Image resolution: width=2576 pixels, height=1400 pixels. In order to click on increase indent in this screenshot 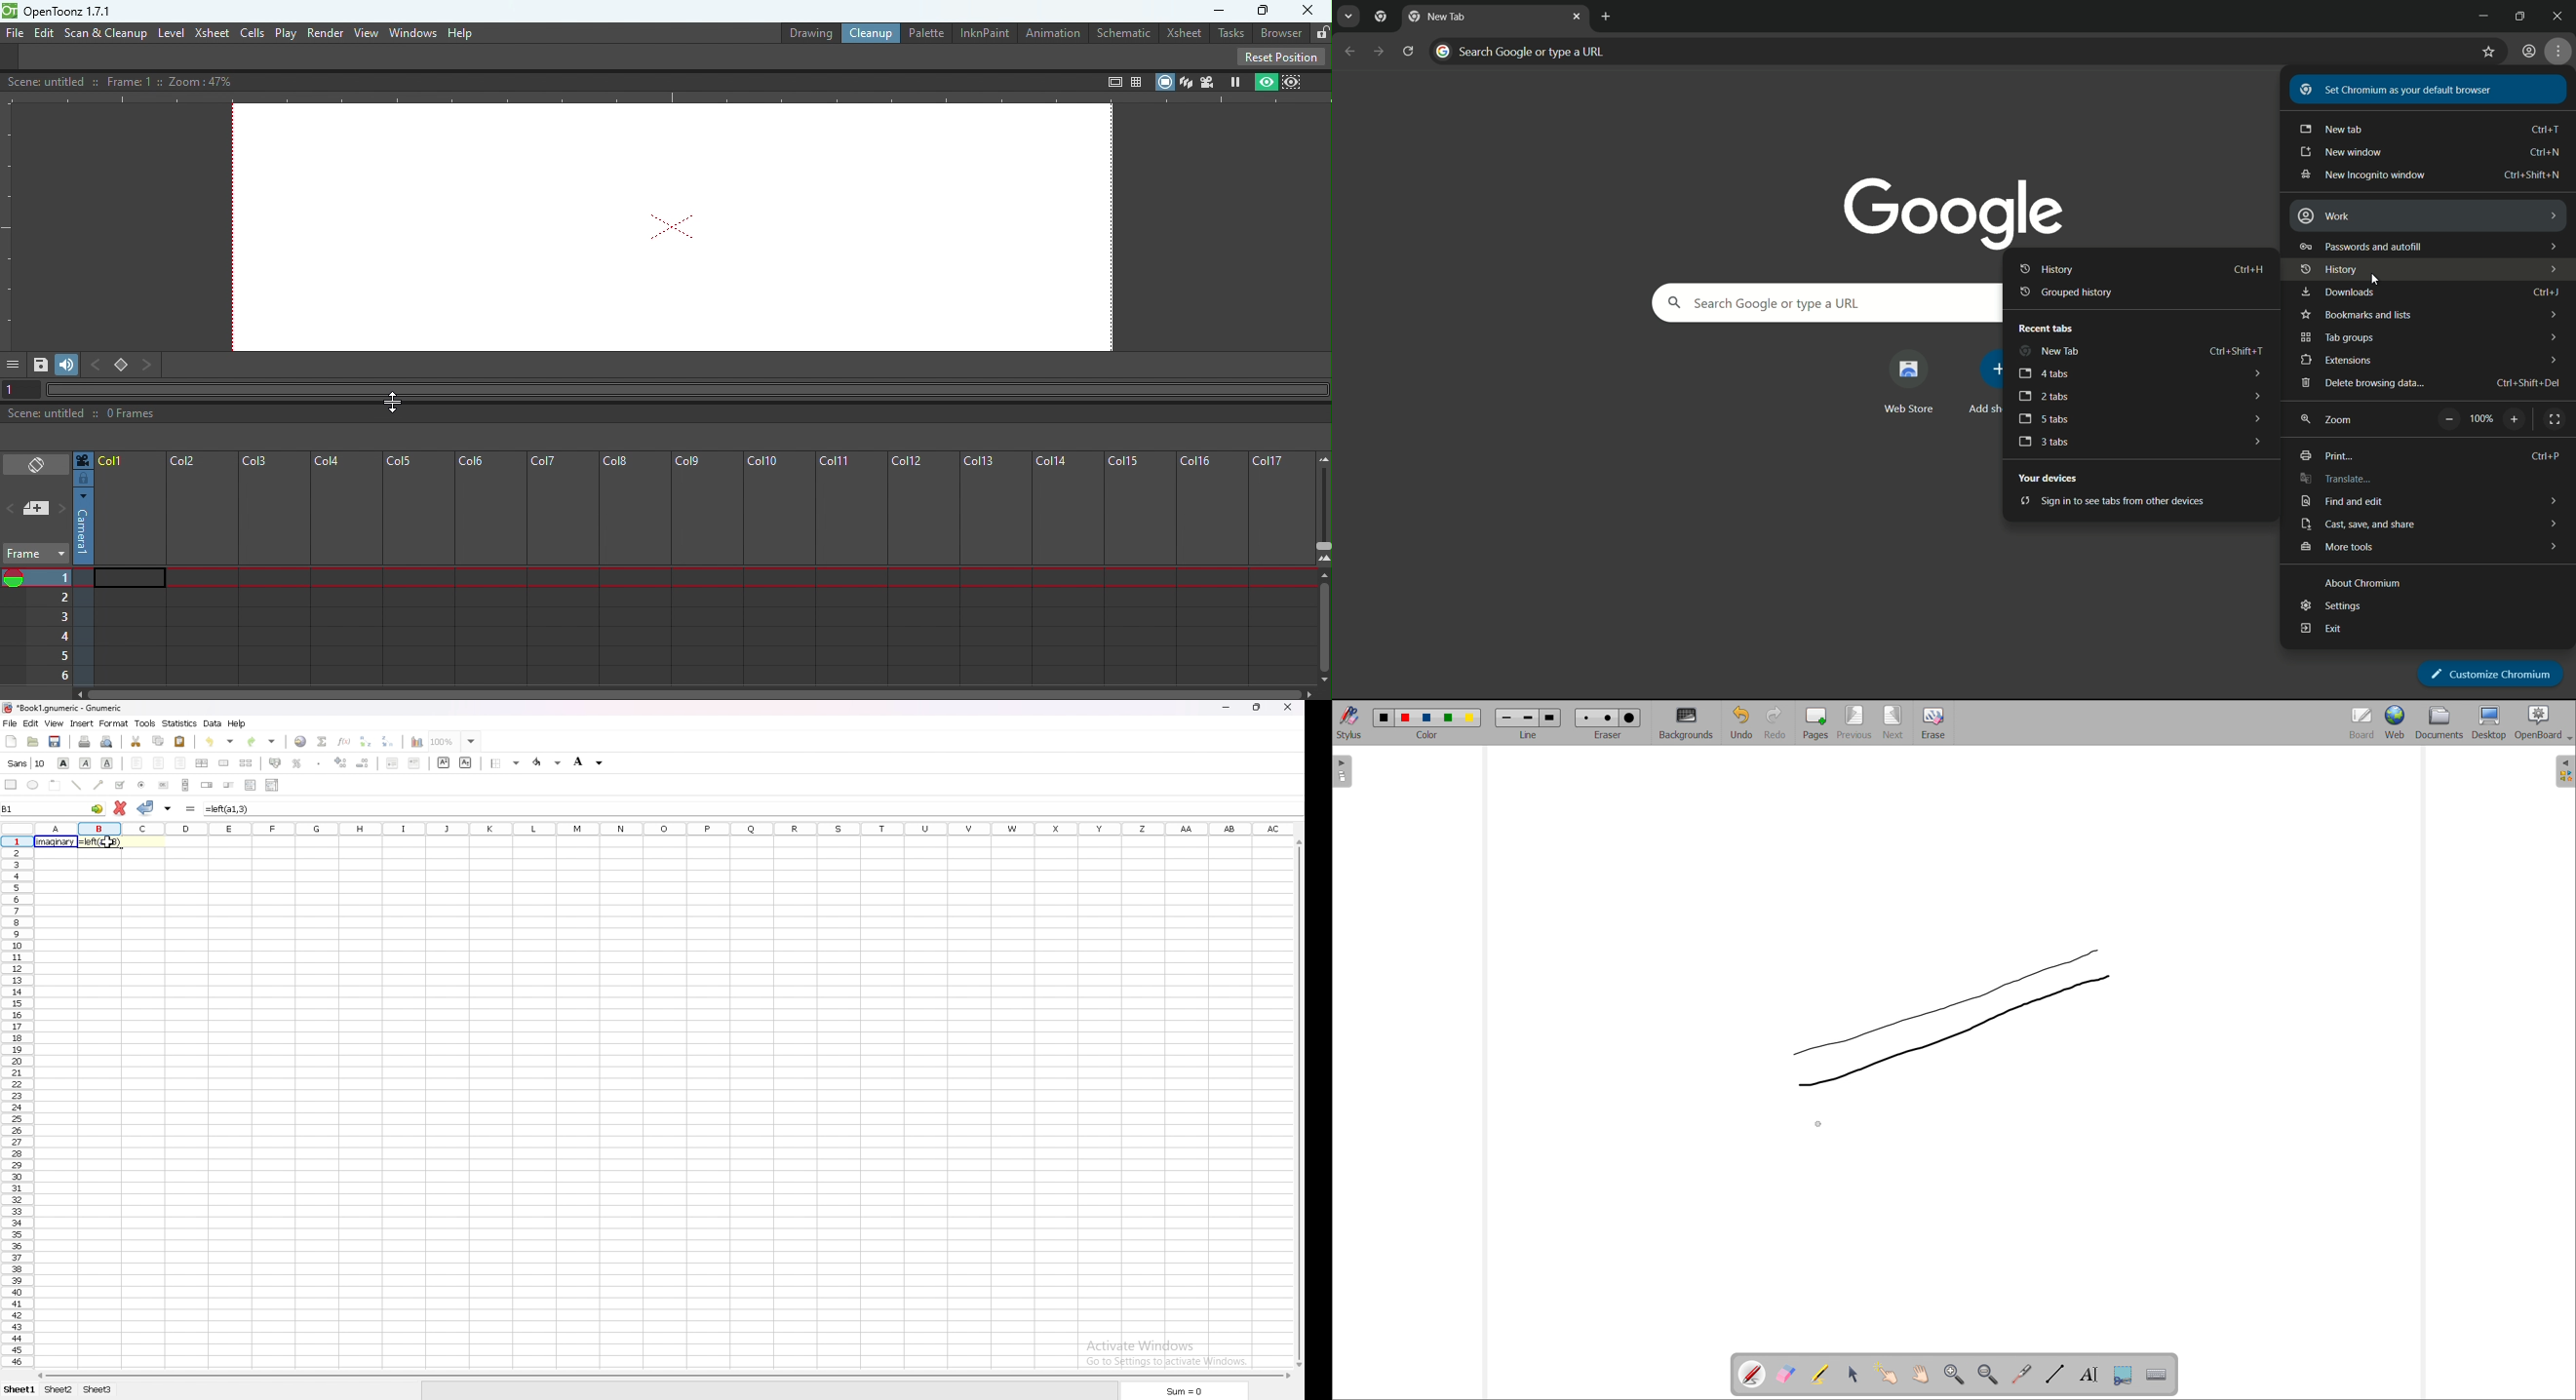, I will do `click(415, 763)`.